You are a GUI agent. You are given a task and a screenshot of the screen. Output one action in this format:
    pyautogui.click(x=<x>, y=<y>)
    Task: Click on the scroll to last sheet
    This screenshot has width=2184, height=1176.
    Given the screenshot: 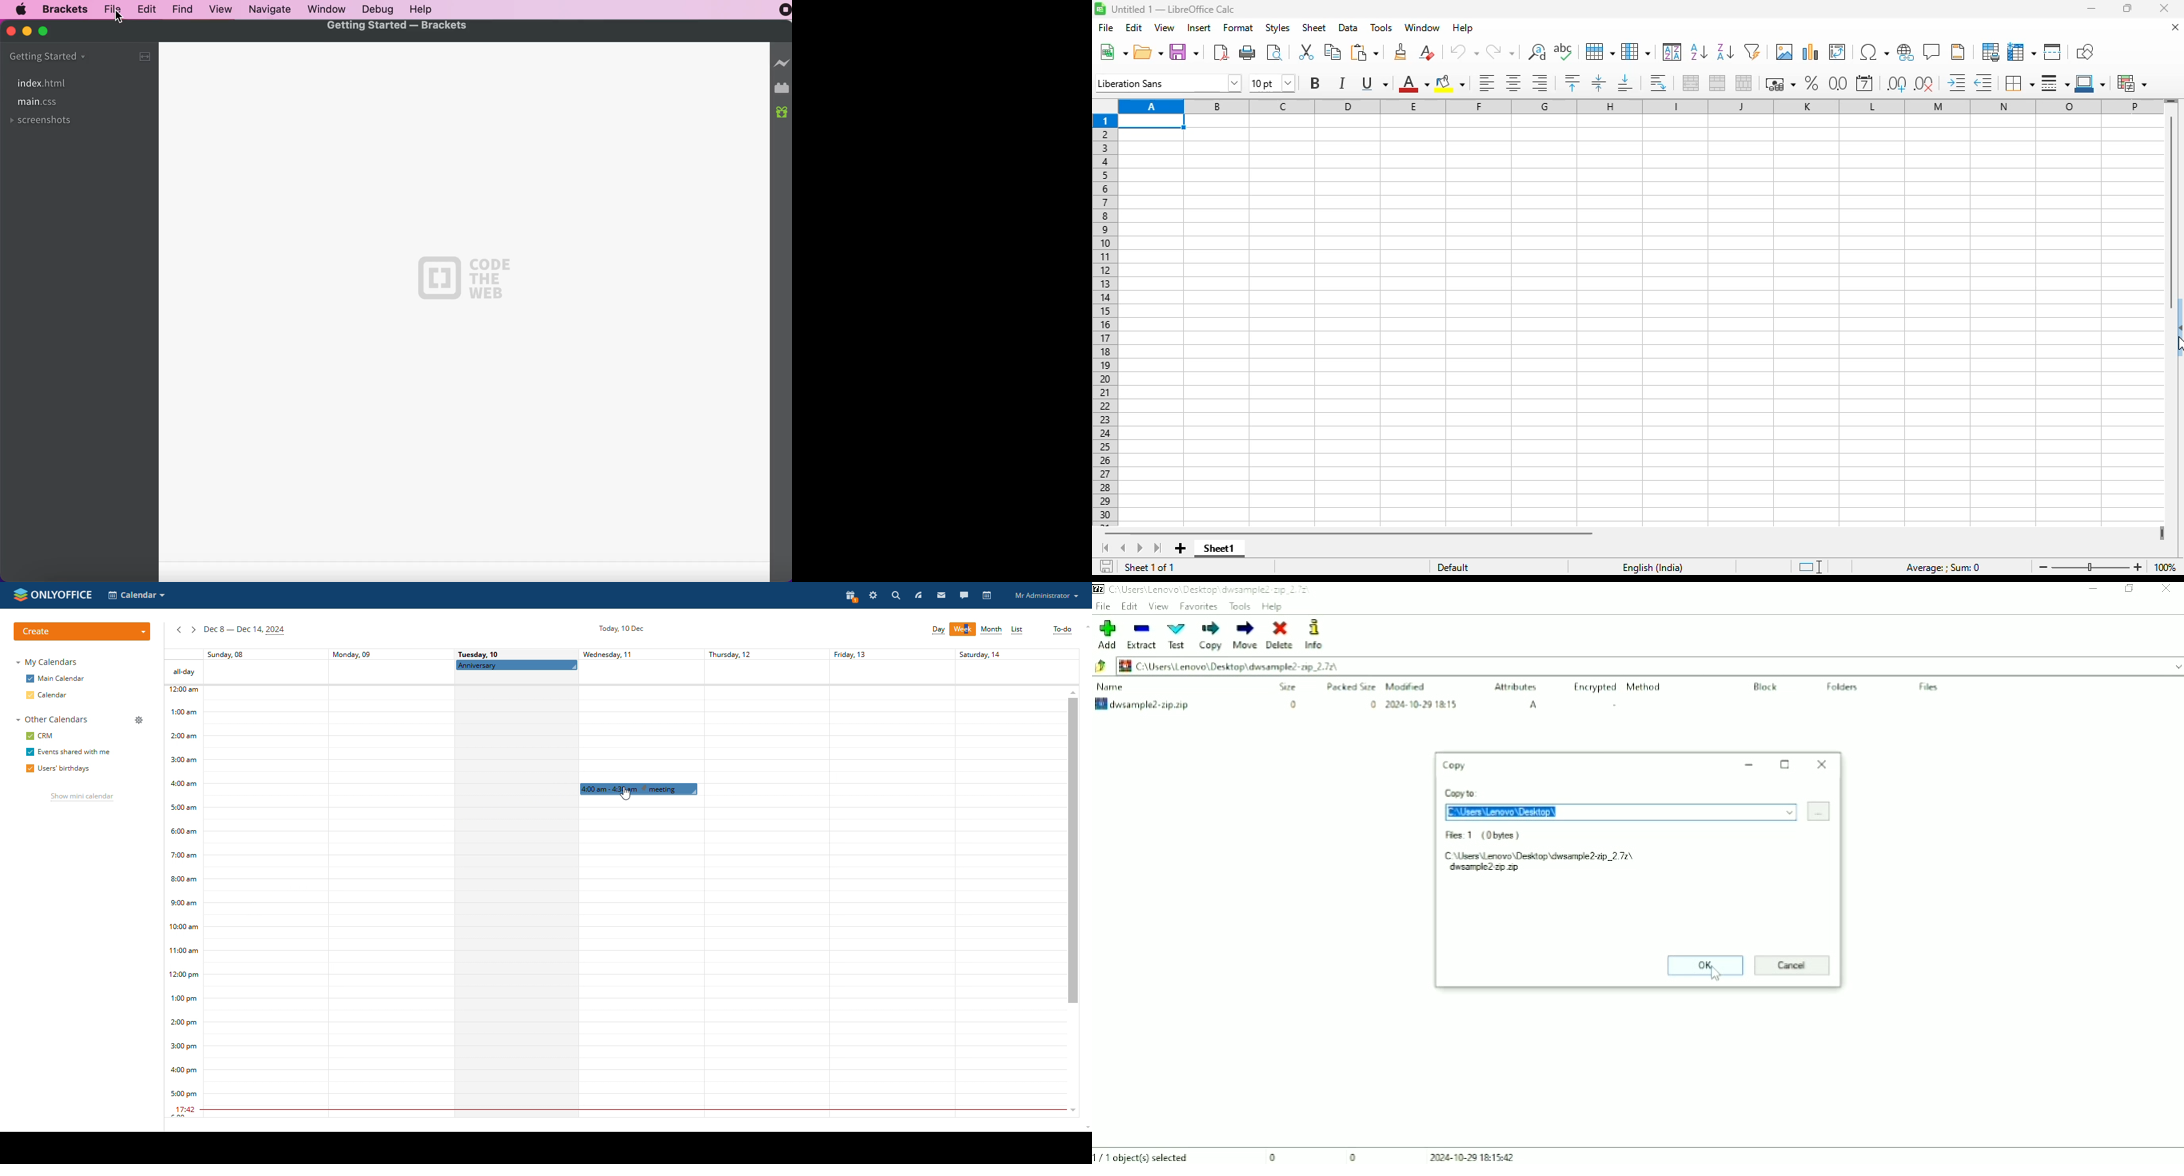 What is the action you would take?
    pyautogui.click(x=1159, y=549)
    